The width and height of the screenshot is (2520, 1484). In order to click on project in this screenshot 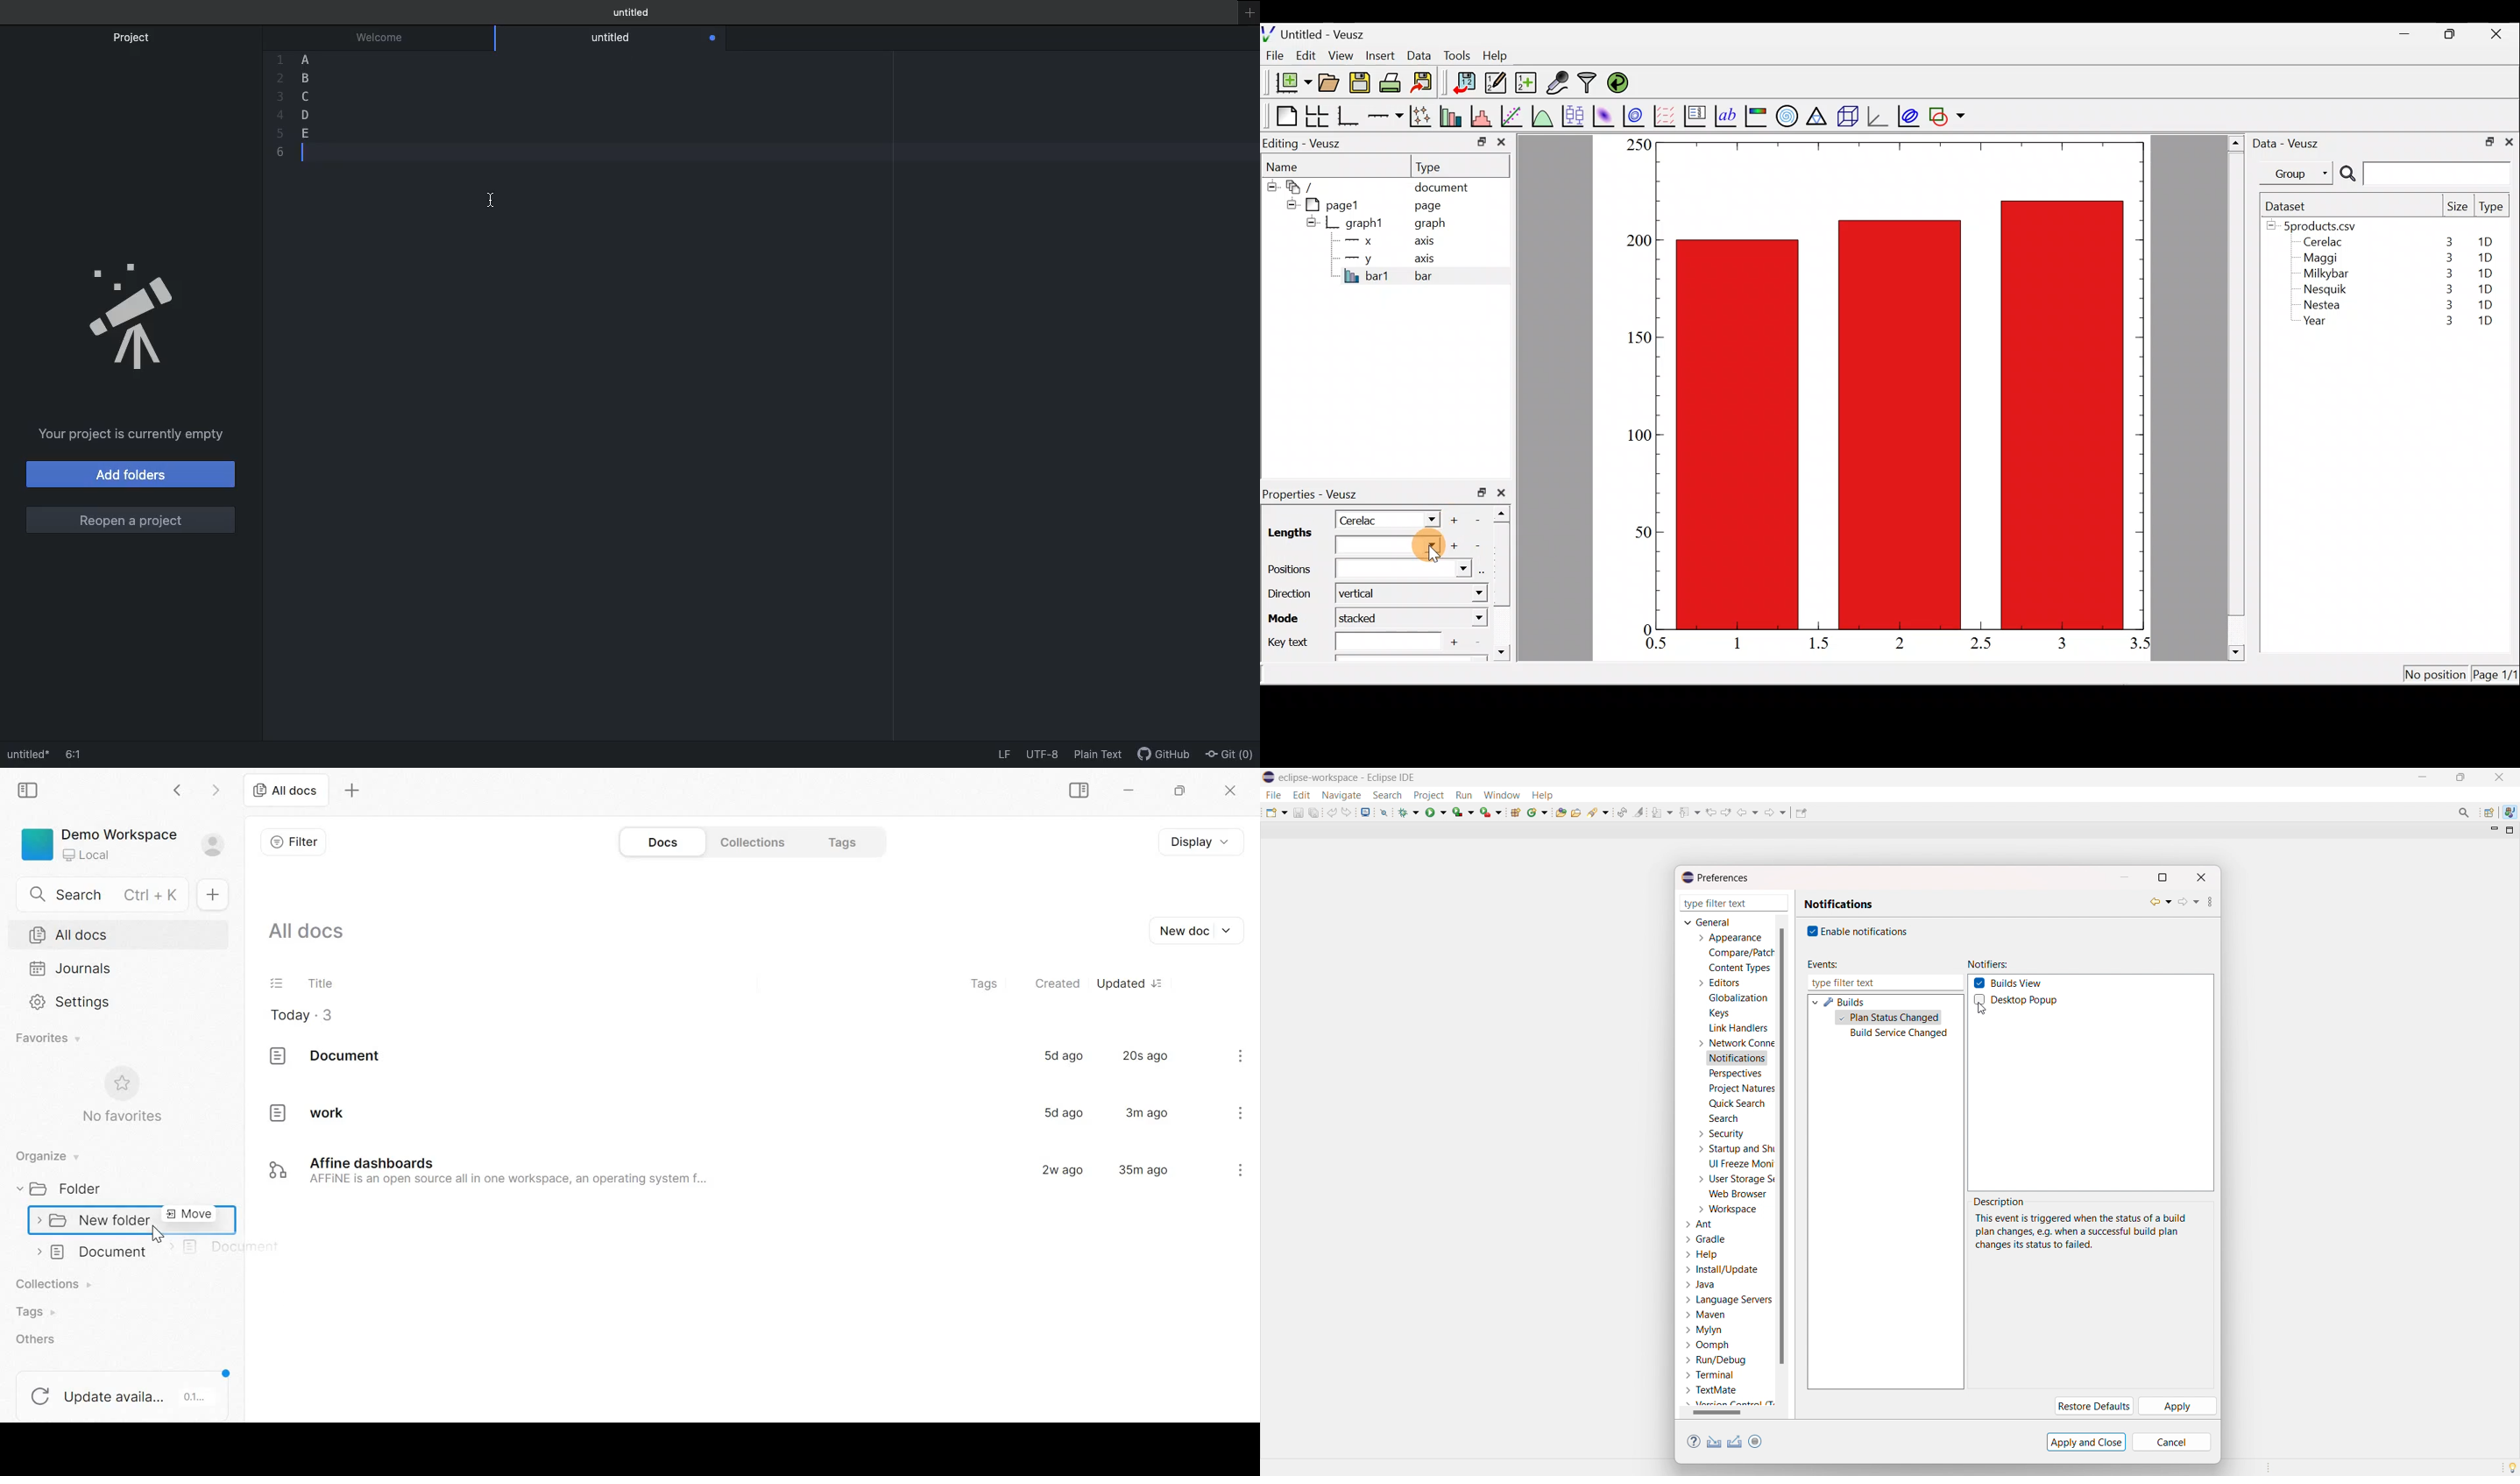, I will do `click(1428, 795)`.